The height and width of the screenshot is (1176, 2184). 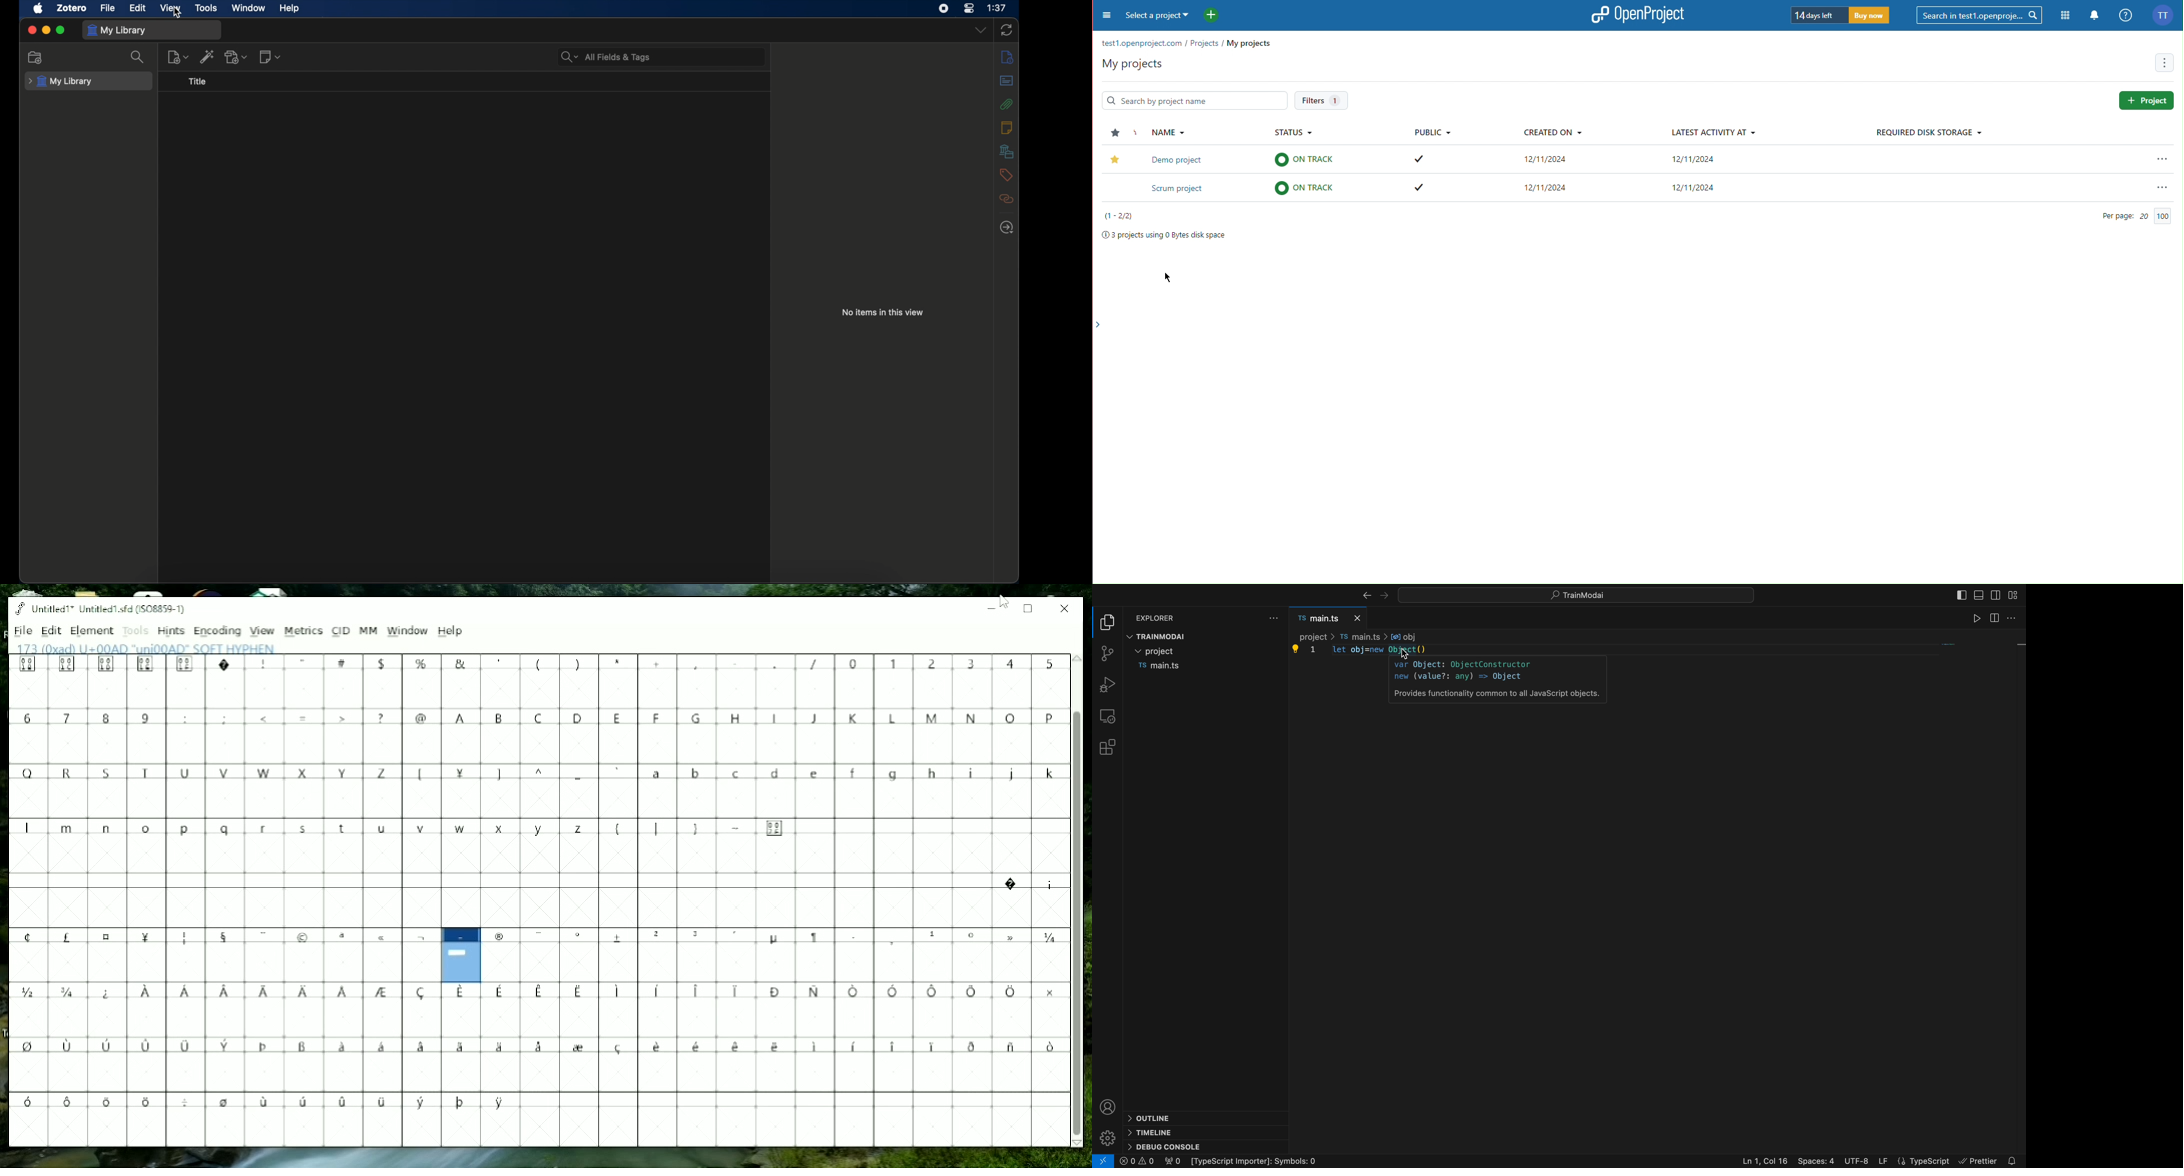 I want to click on title, so click(x=201, y=84).